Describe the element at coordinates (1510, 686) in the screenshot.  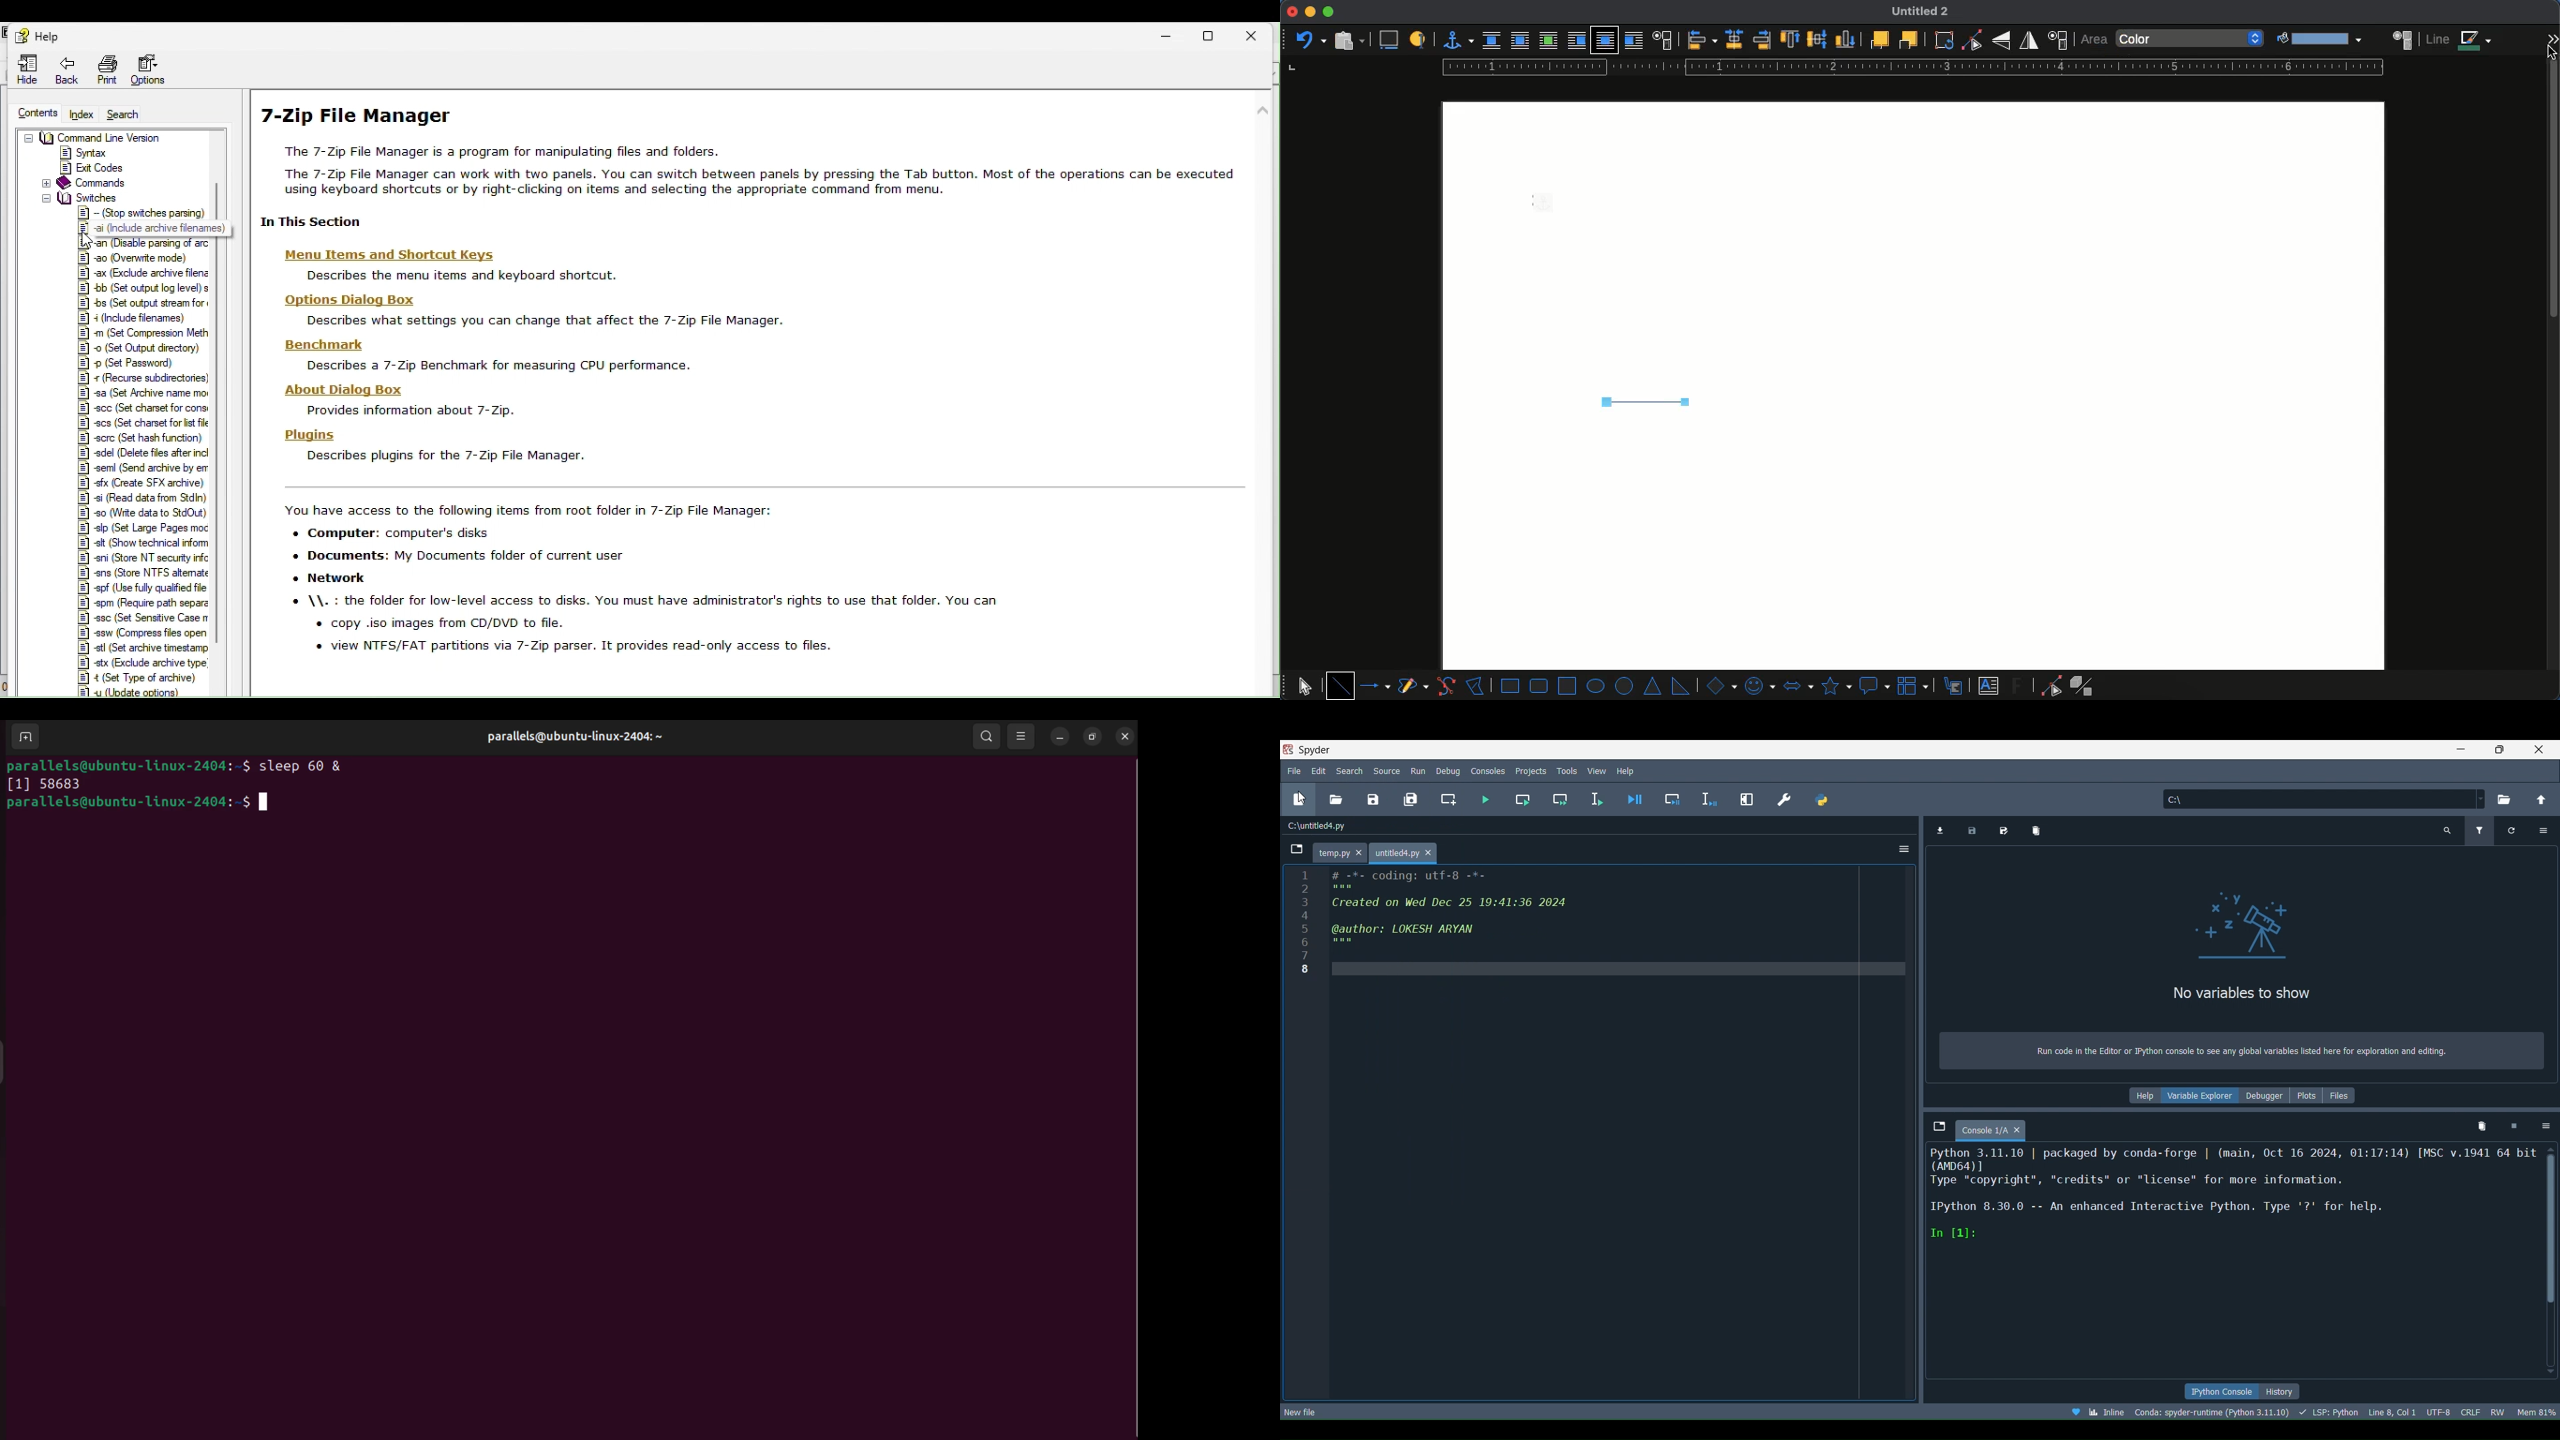
I see `rectangle` at that location.